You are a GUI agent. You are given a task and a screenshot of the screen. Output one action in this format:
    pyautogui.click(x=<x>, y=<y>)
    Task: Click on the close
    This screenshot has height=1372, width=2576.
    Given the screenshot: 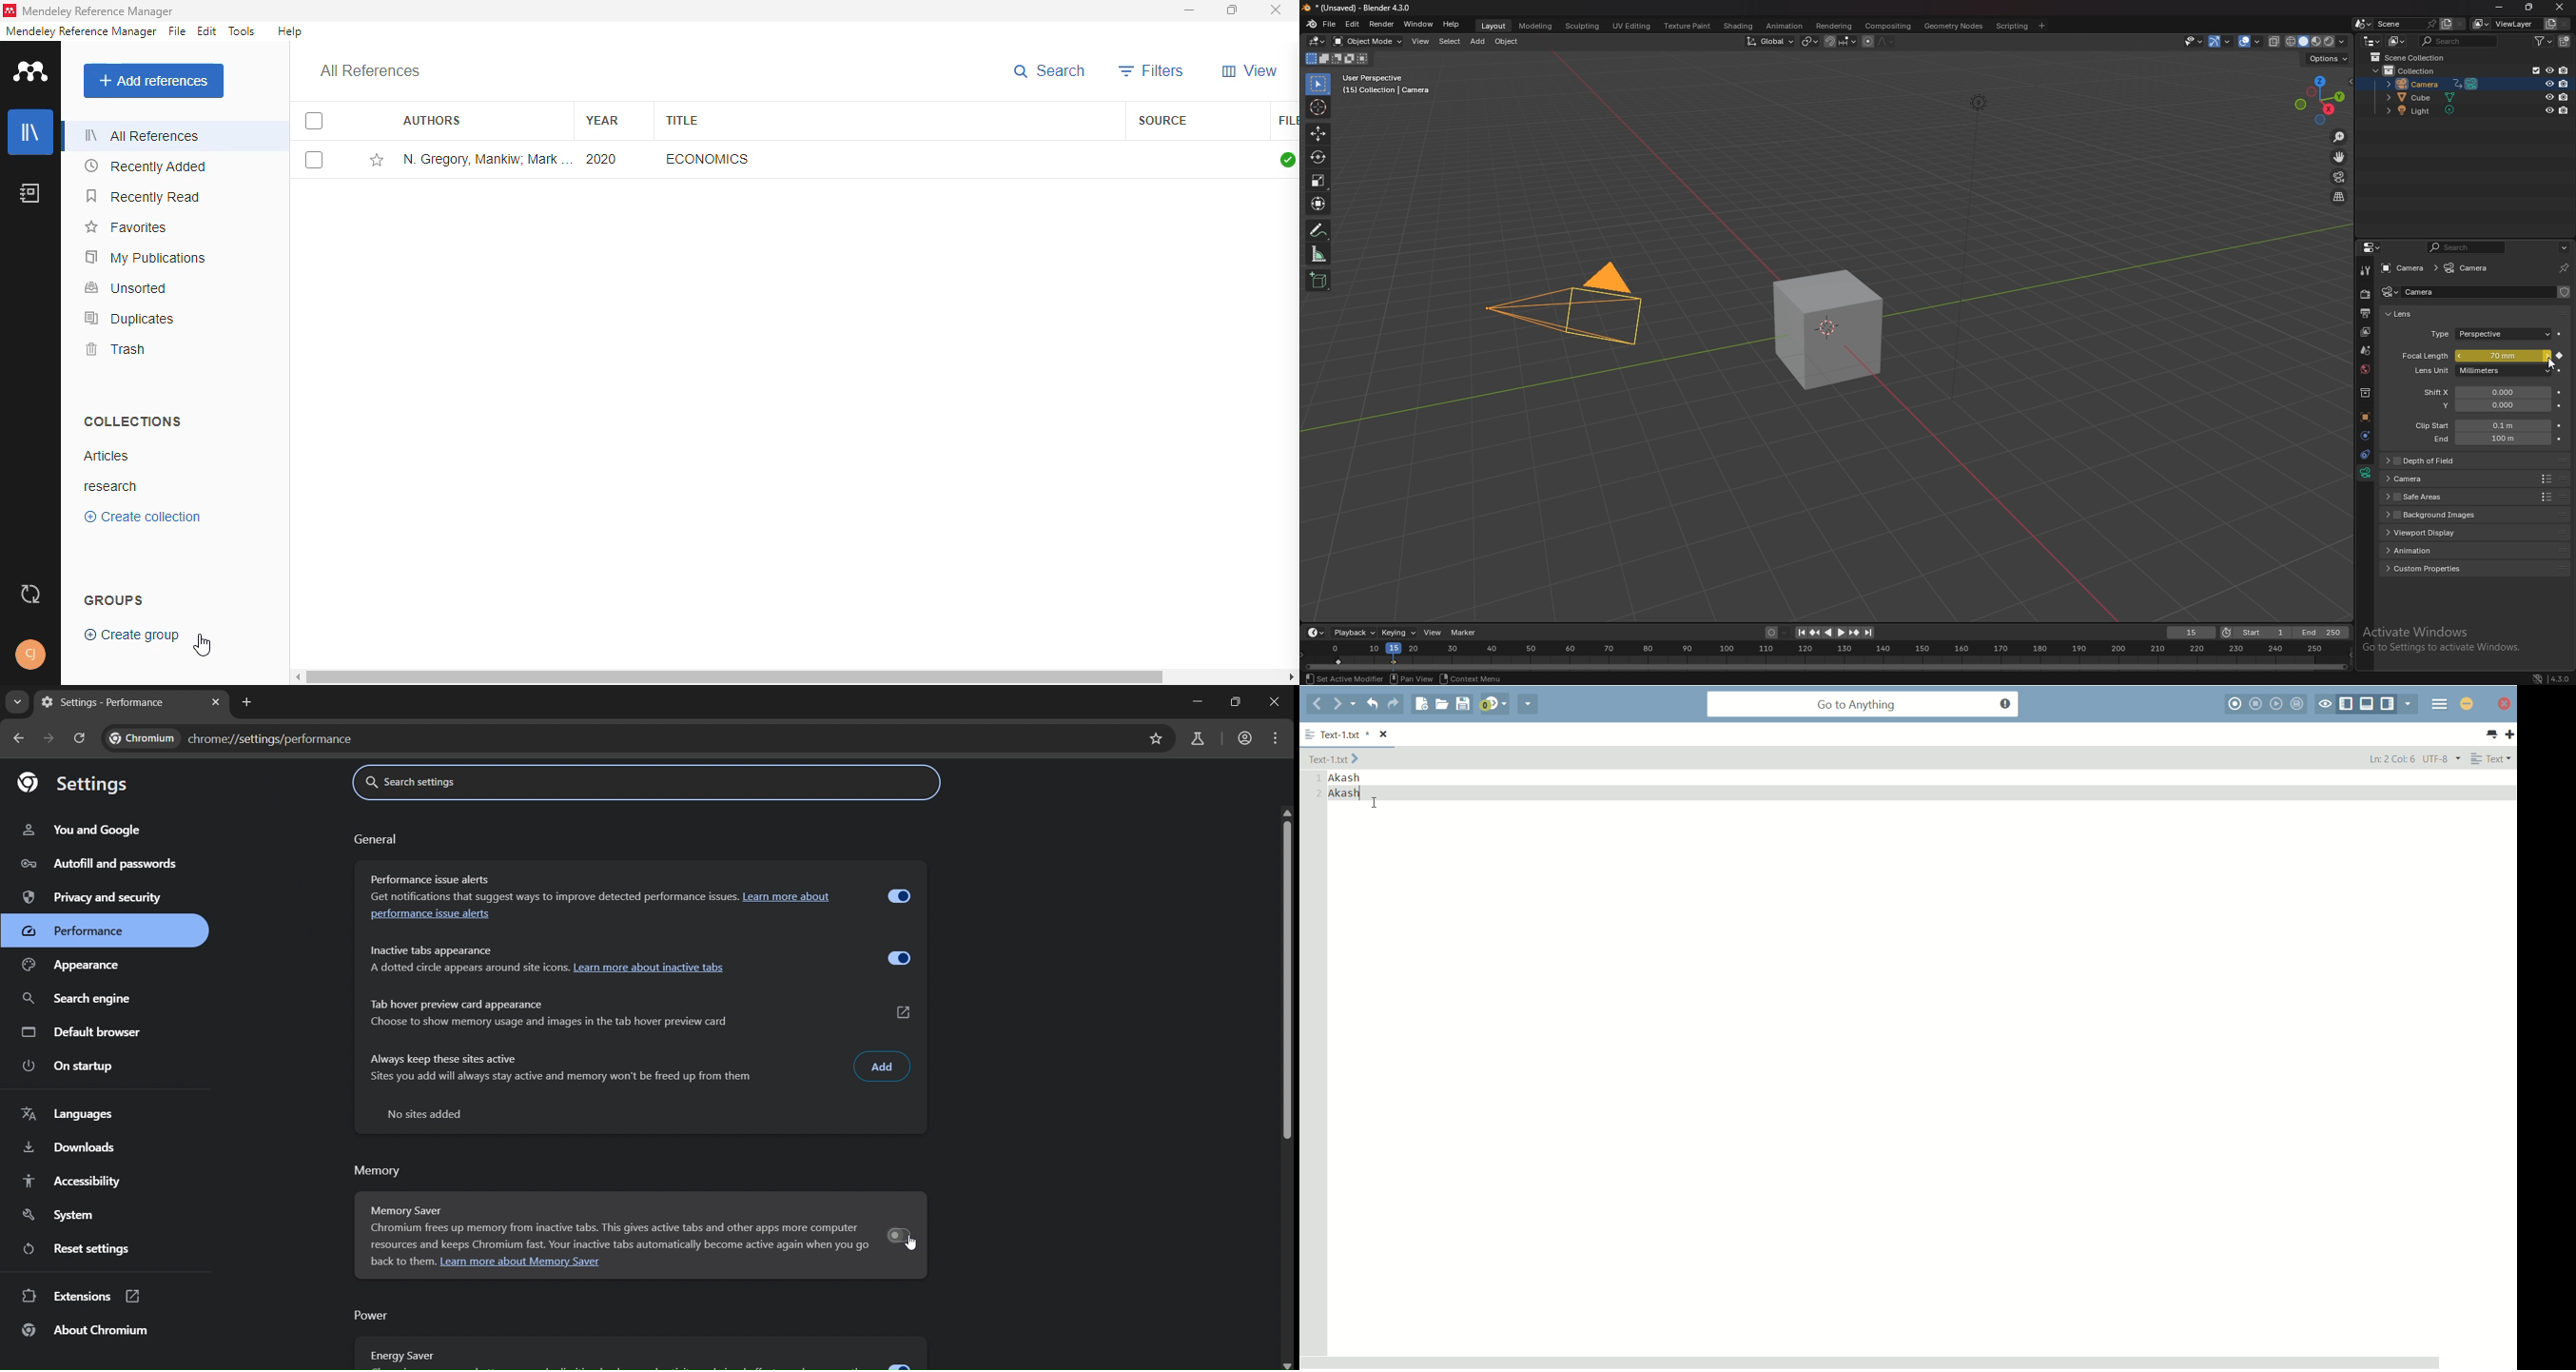 What is the action you would take?
    pyautogui.click(x=1278, y=10)
    